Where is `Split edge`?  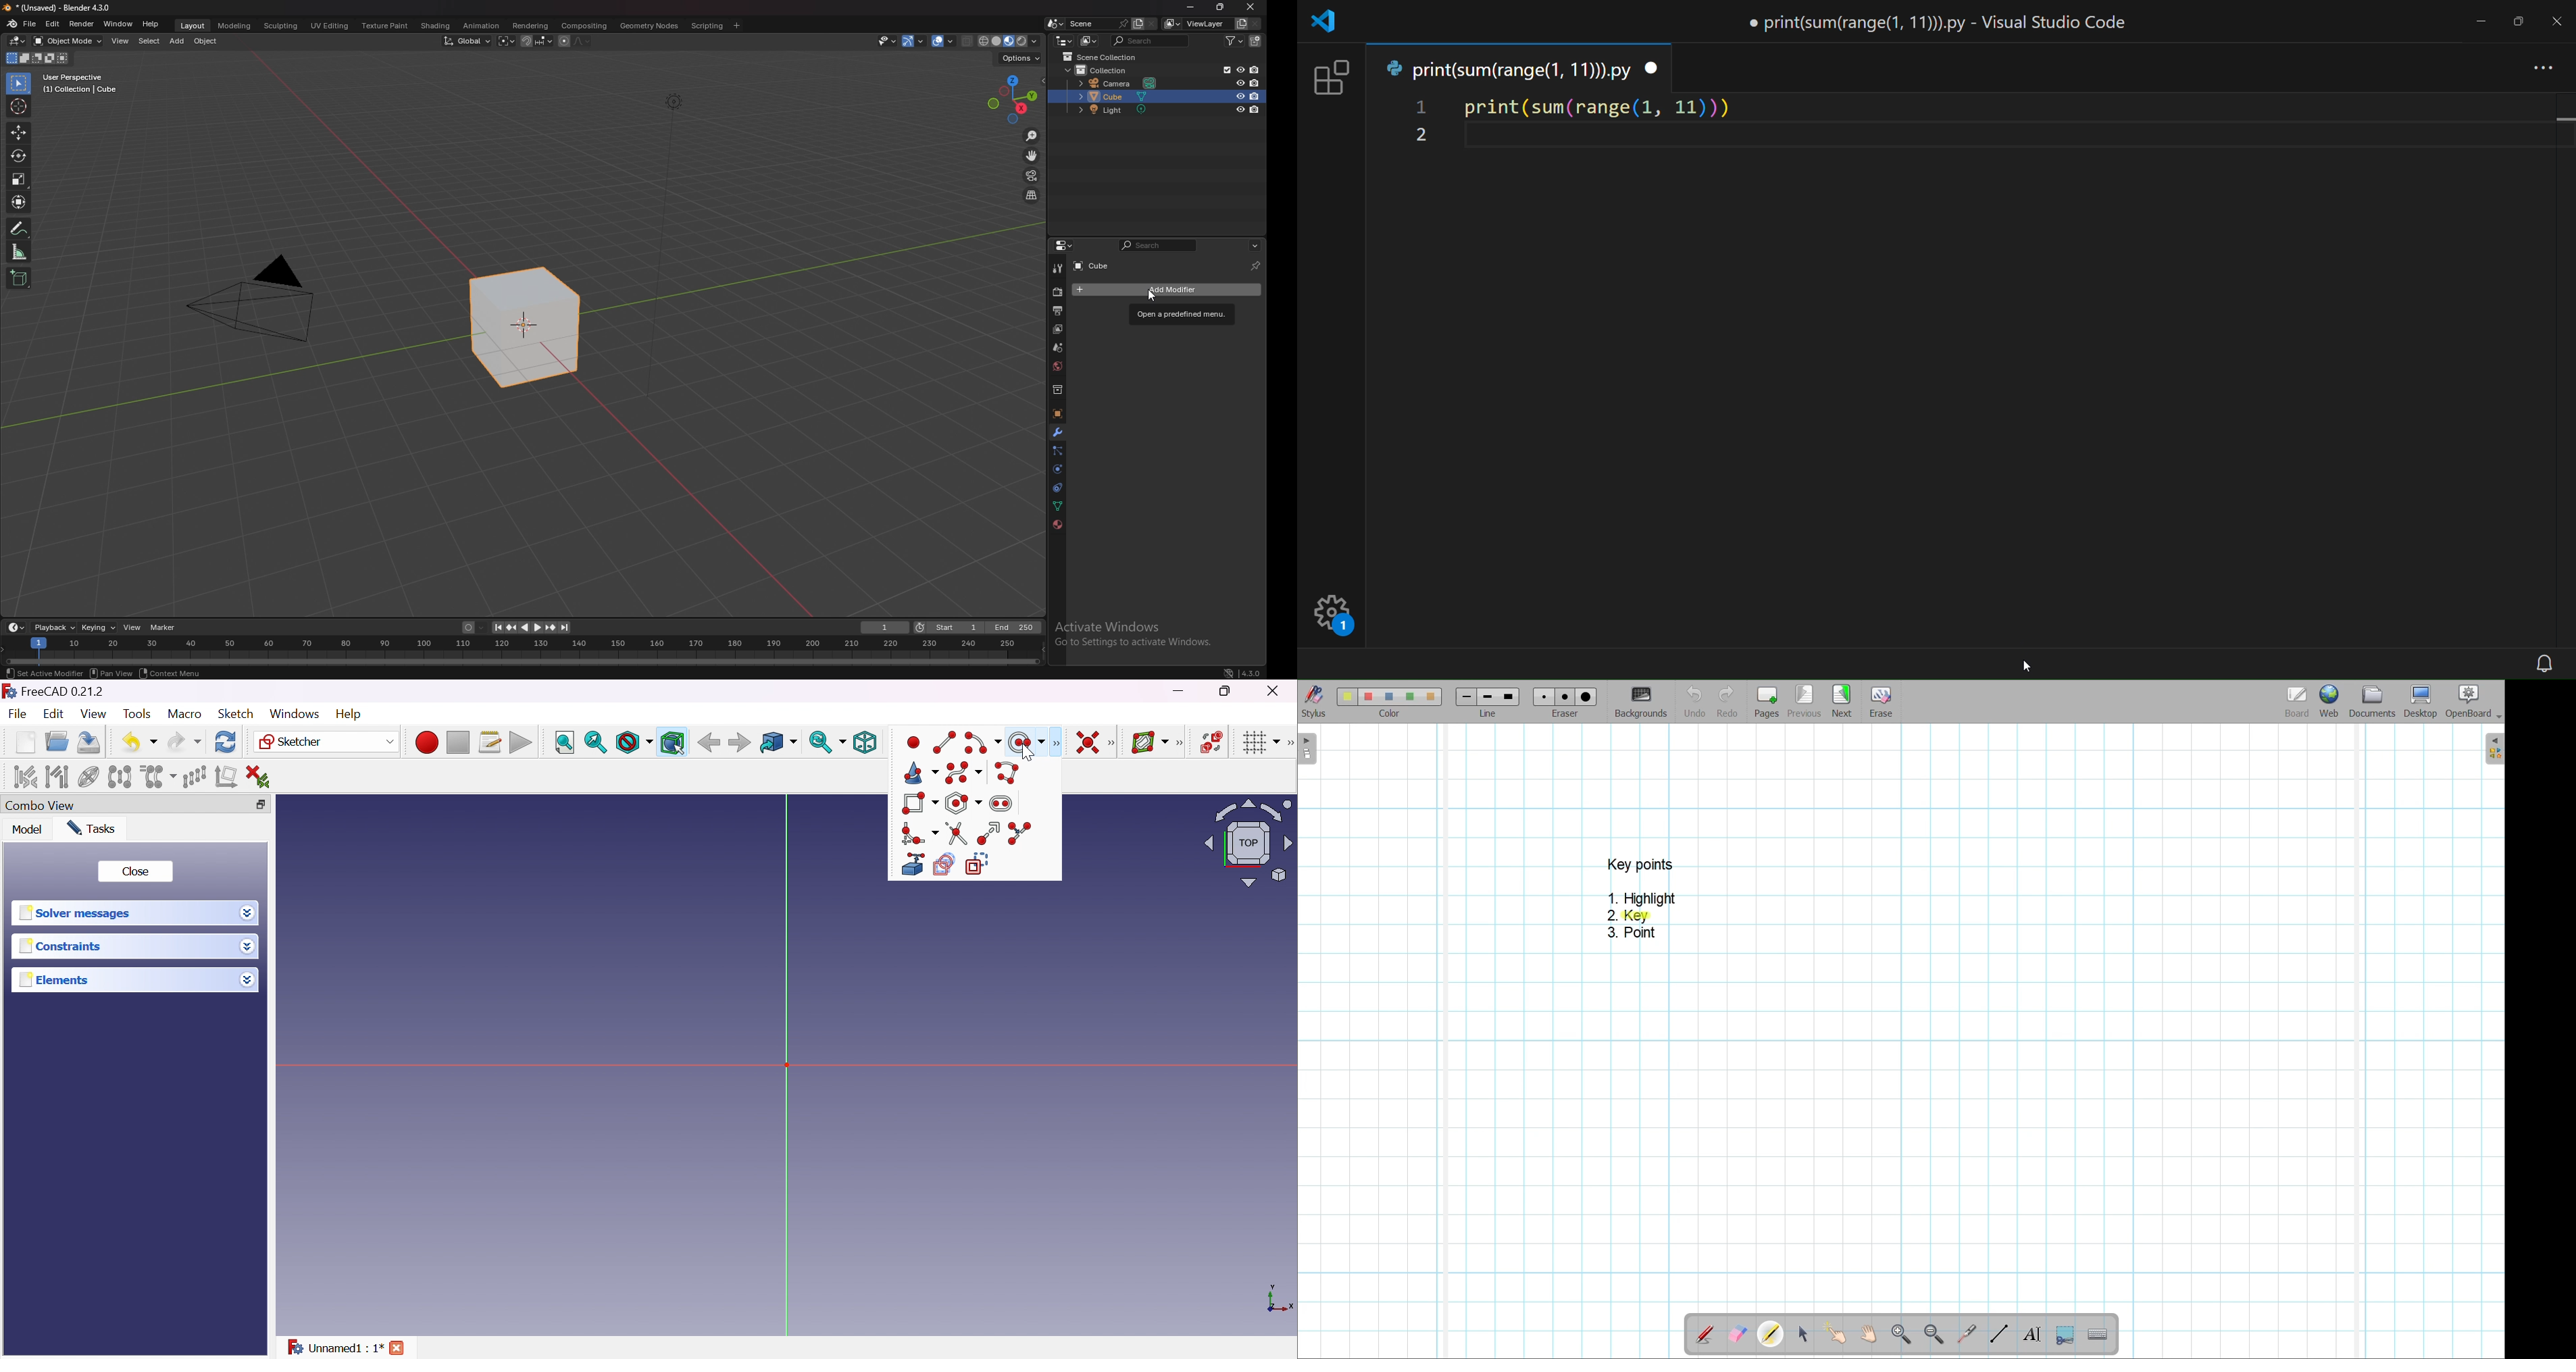 Split edge is located at coordinates (1021, 834).